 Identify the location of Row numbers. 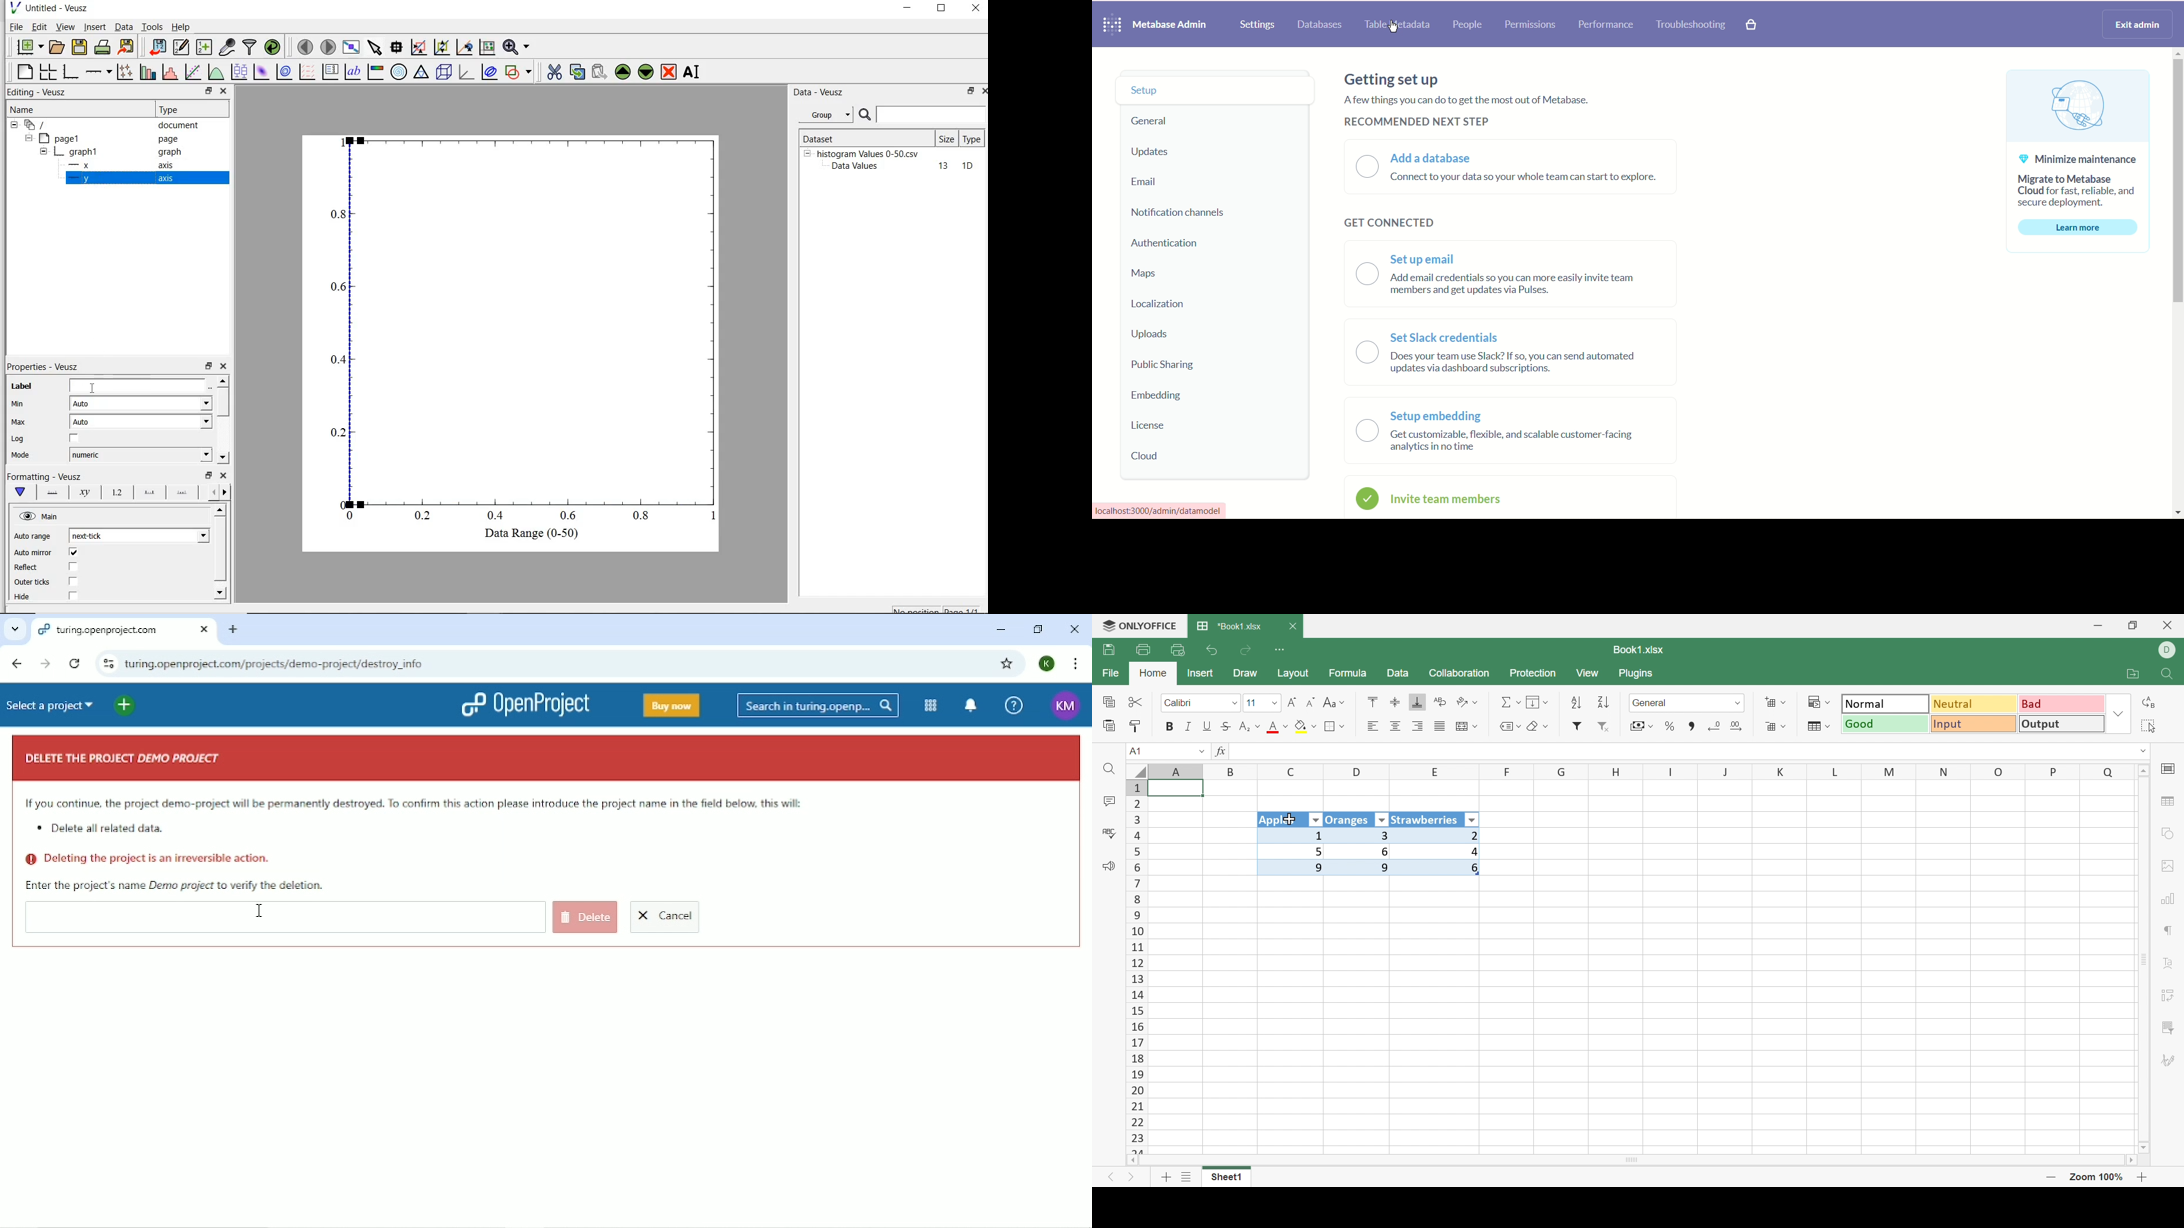
(1139, 966).